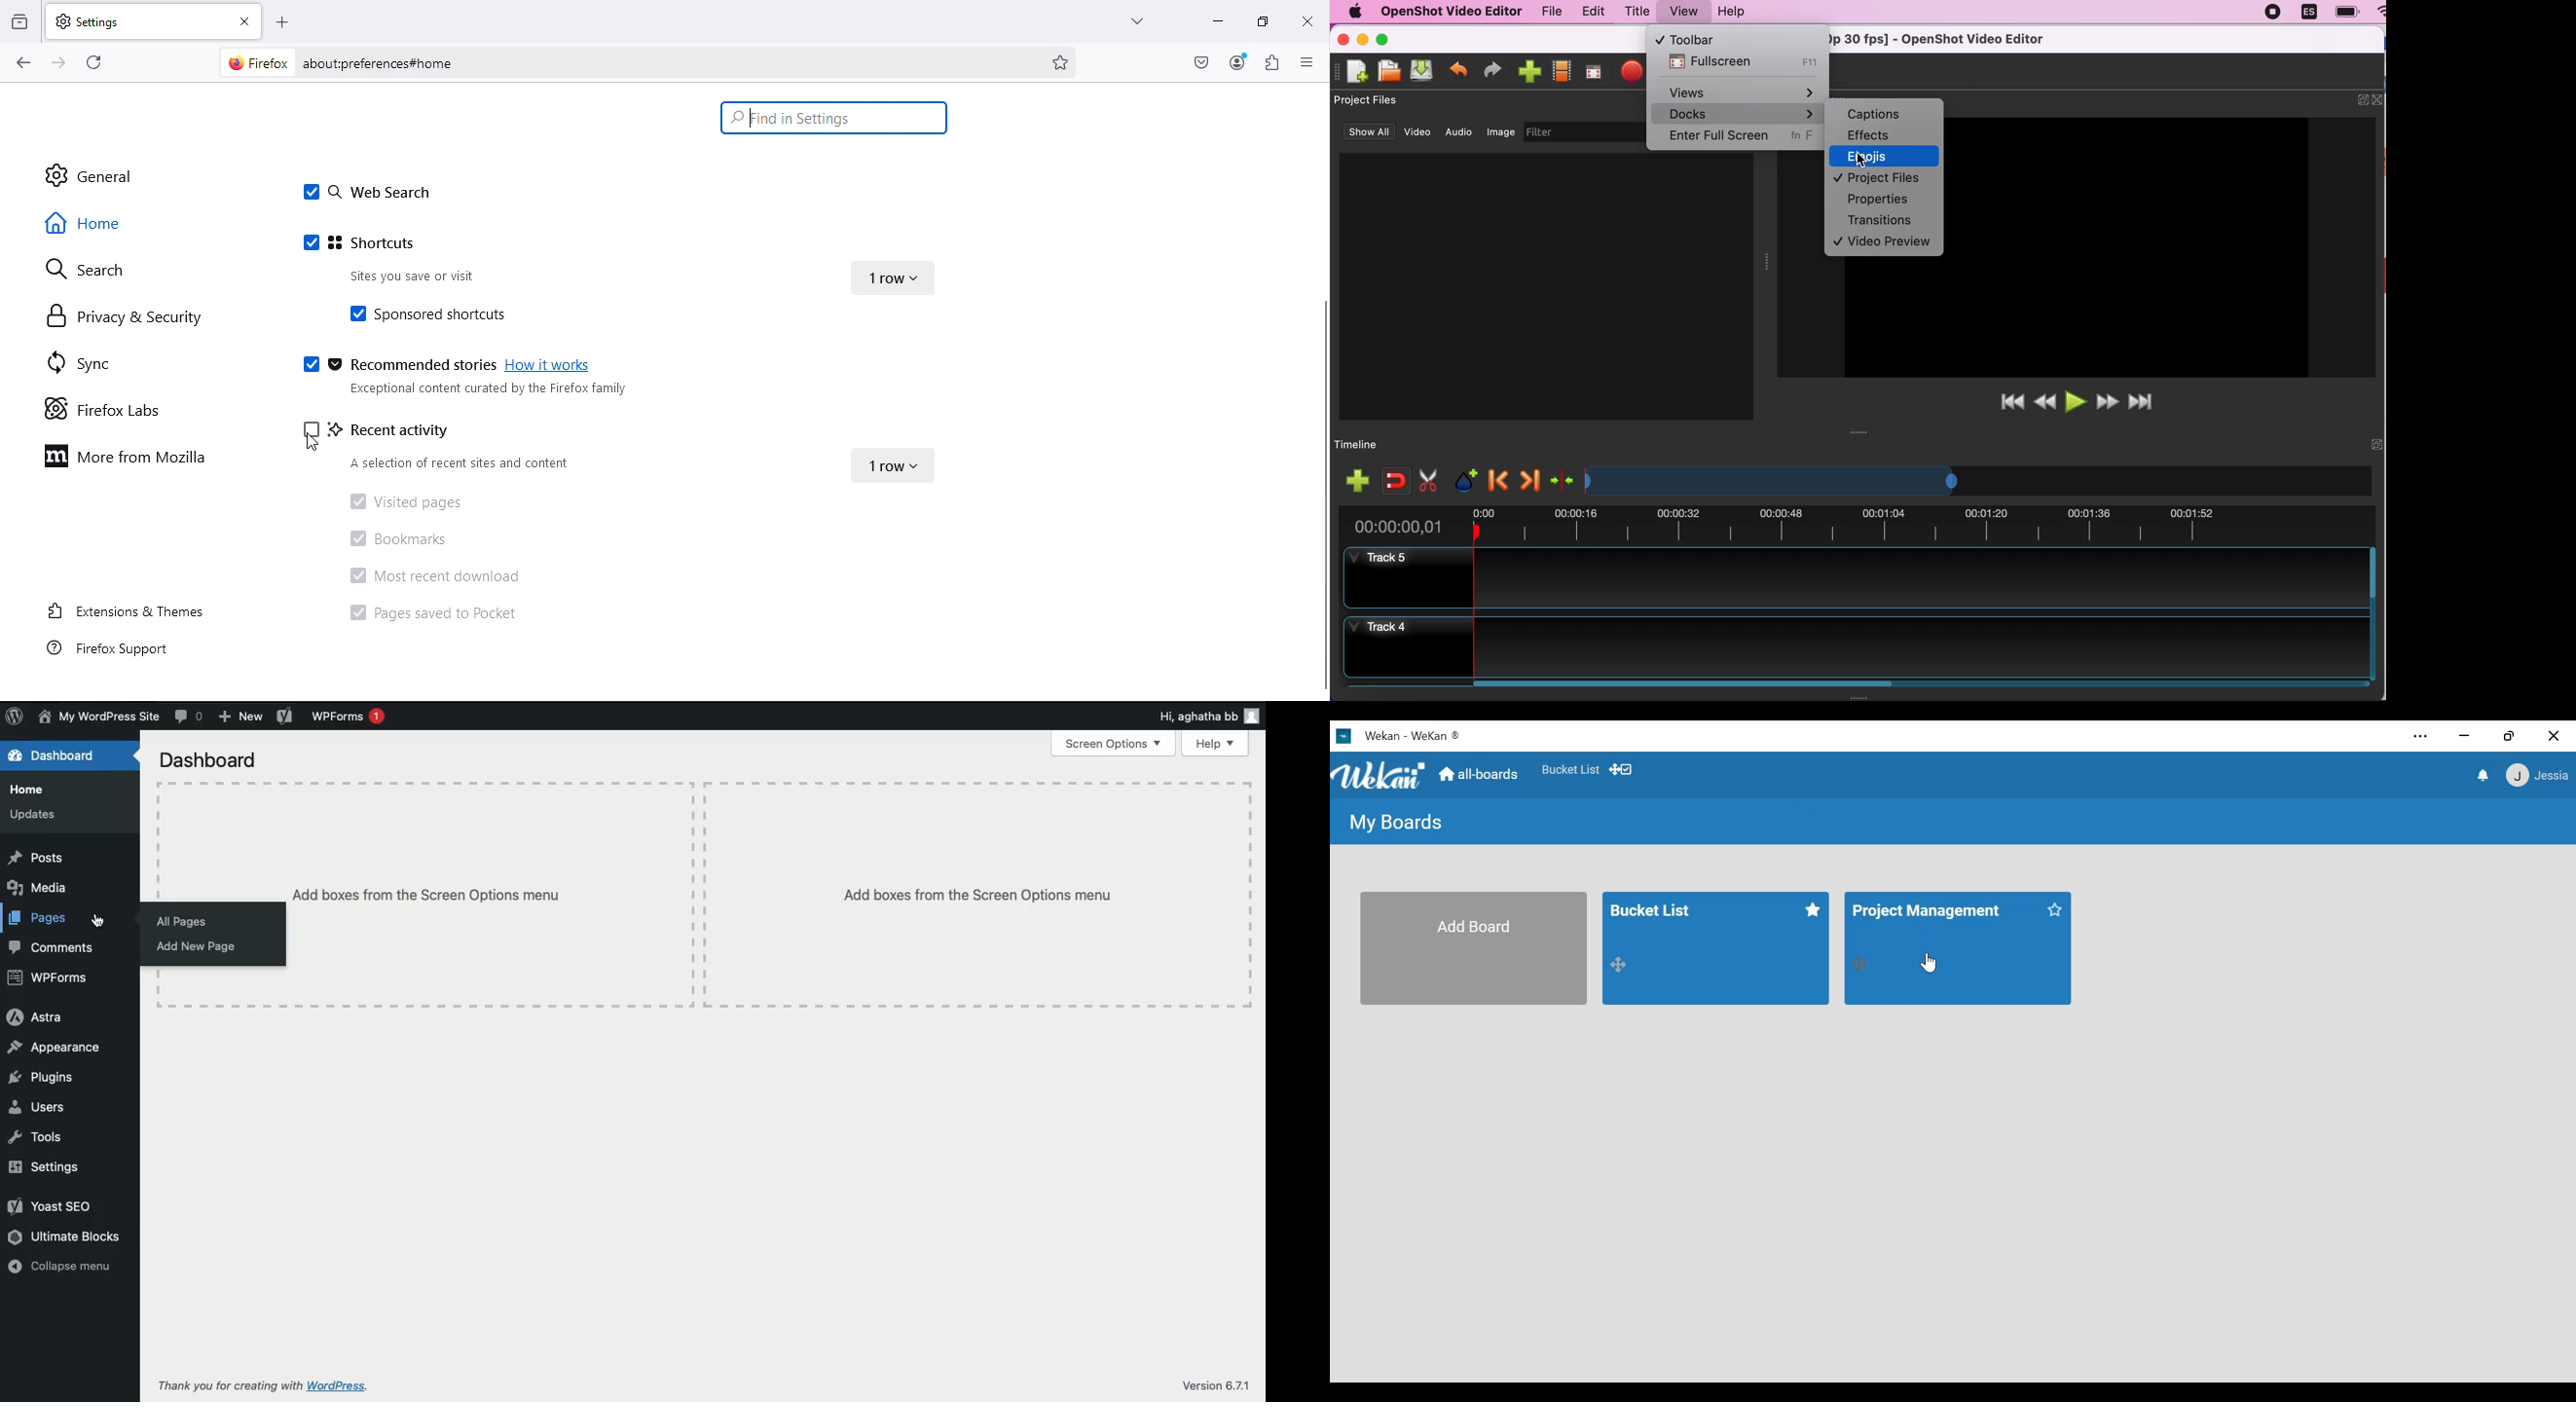  I want to click on export file, so click(1633, 72).